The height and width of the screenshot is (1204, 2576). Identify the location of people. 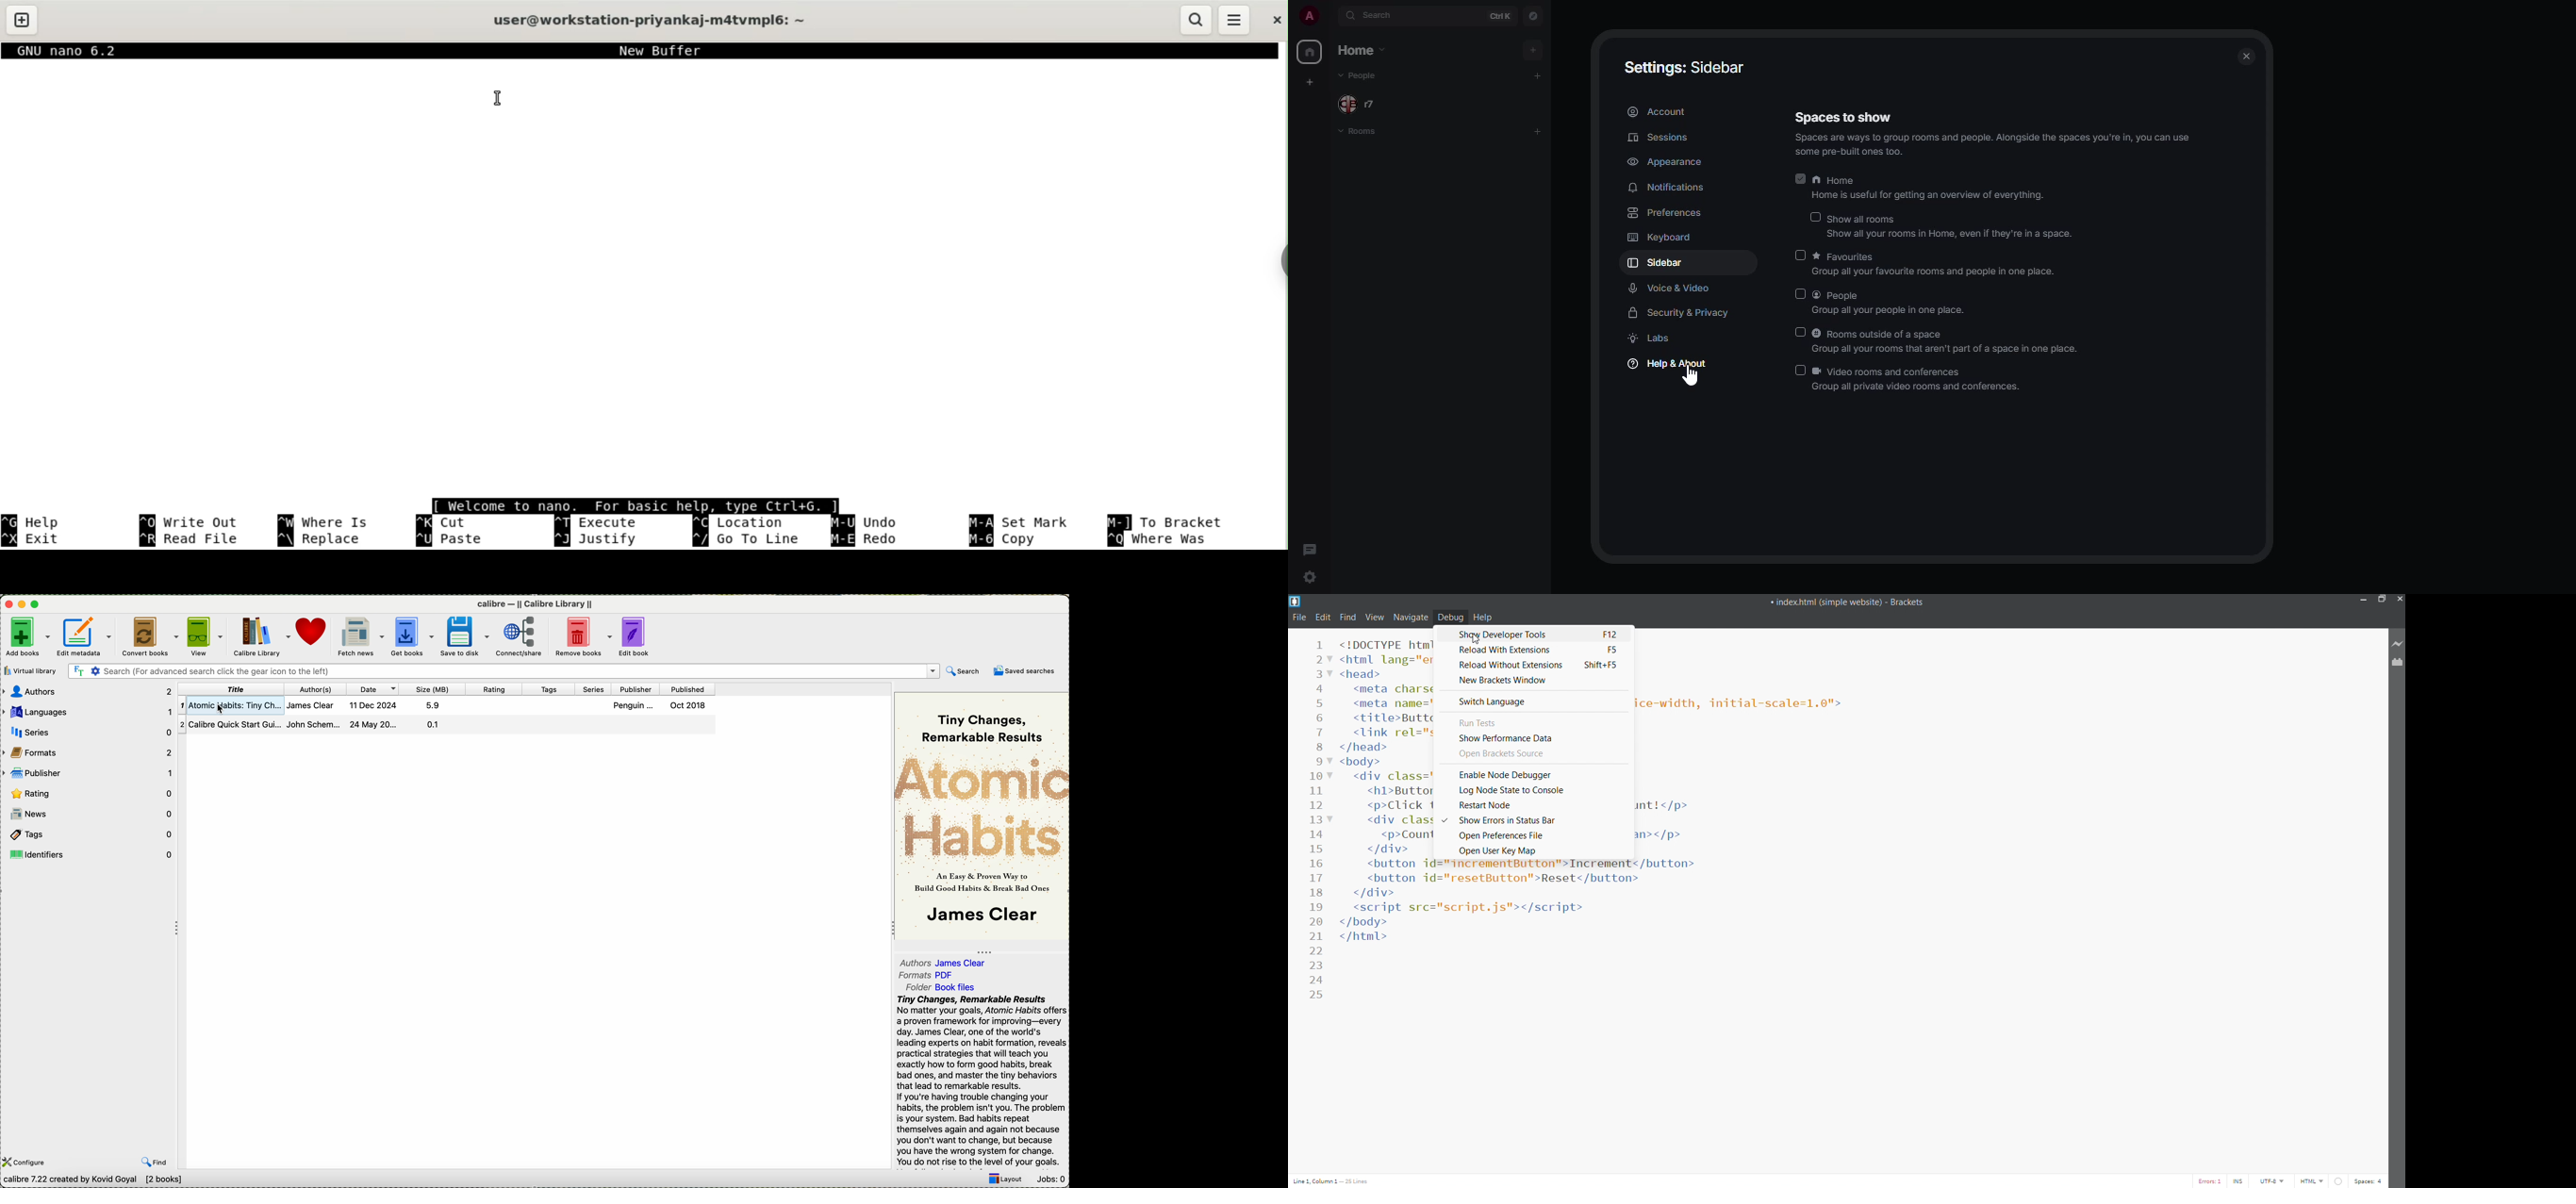
(1360, 75).